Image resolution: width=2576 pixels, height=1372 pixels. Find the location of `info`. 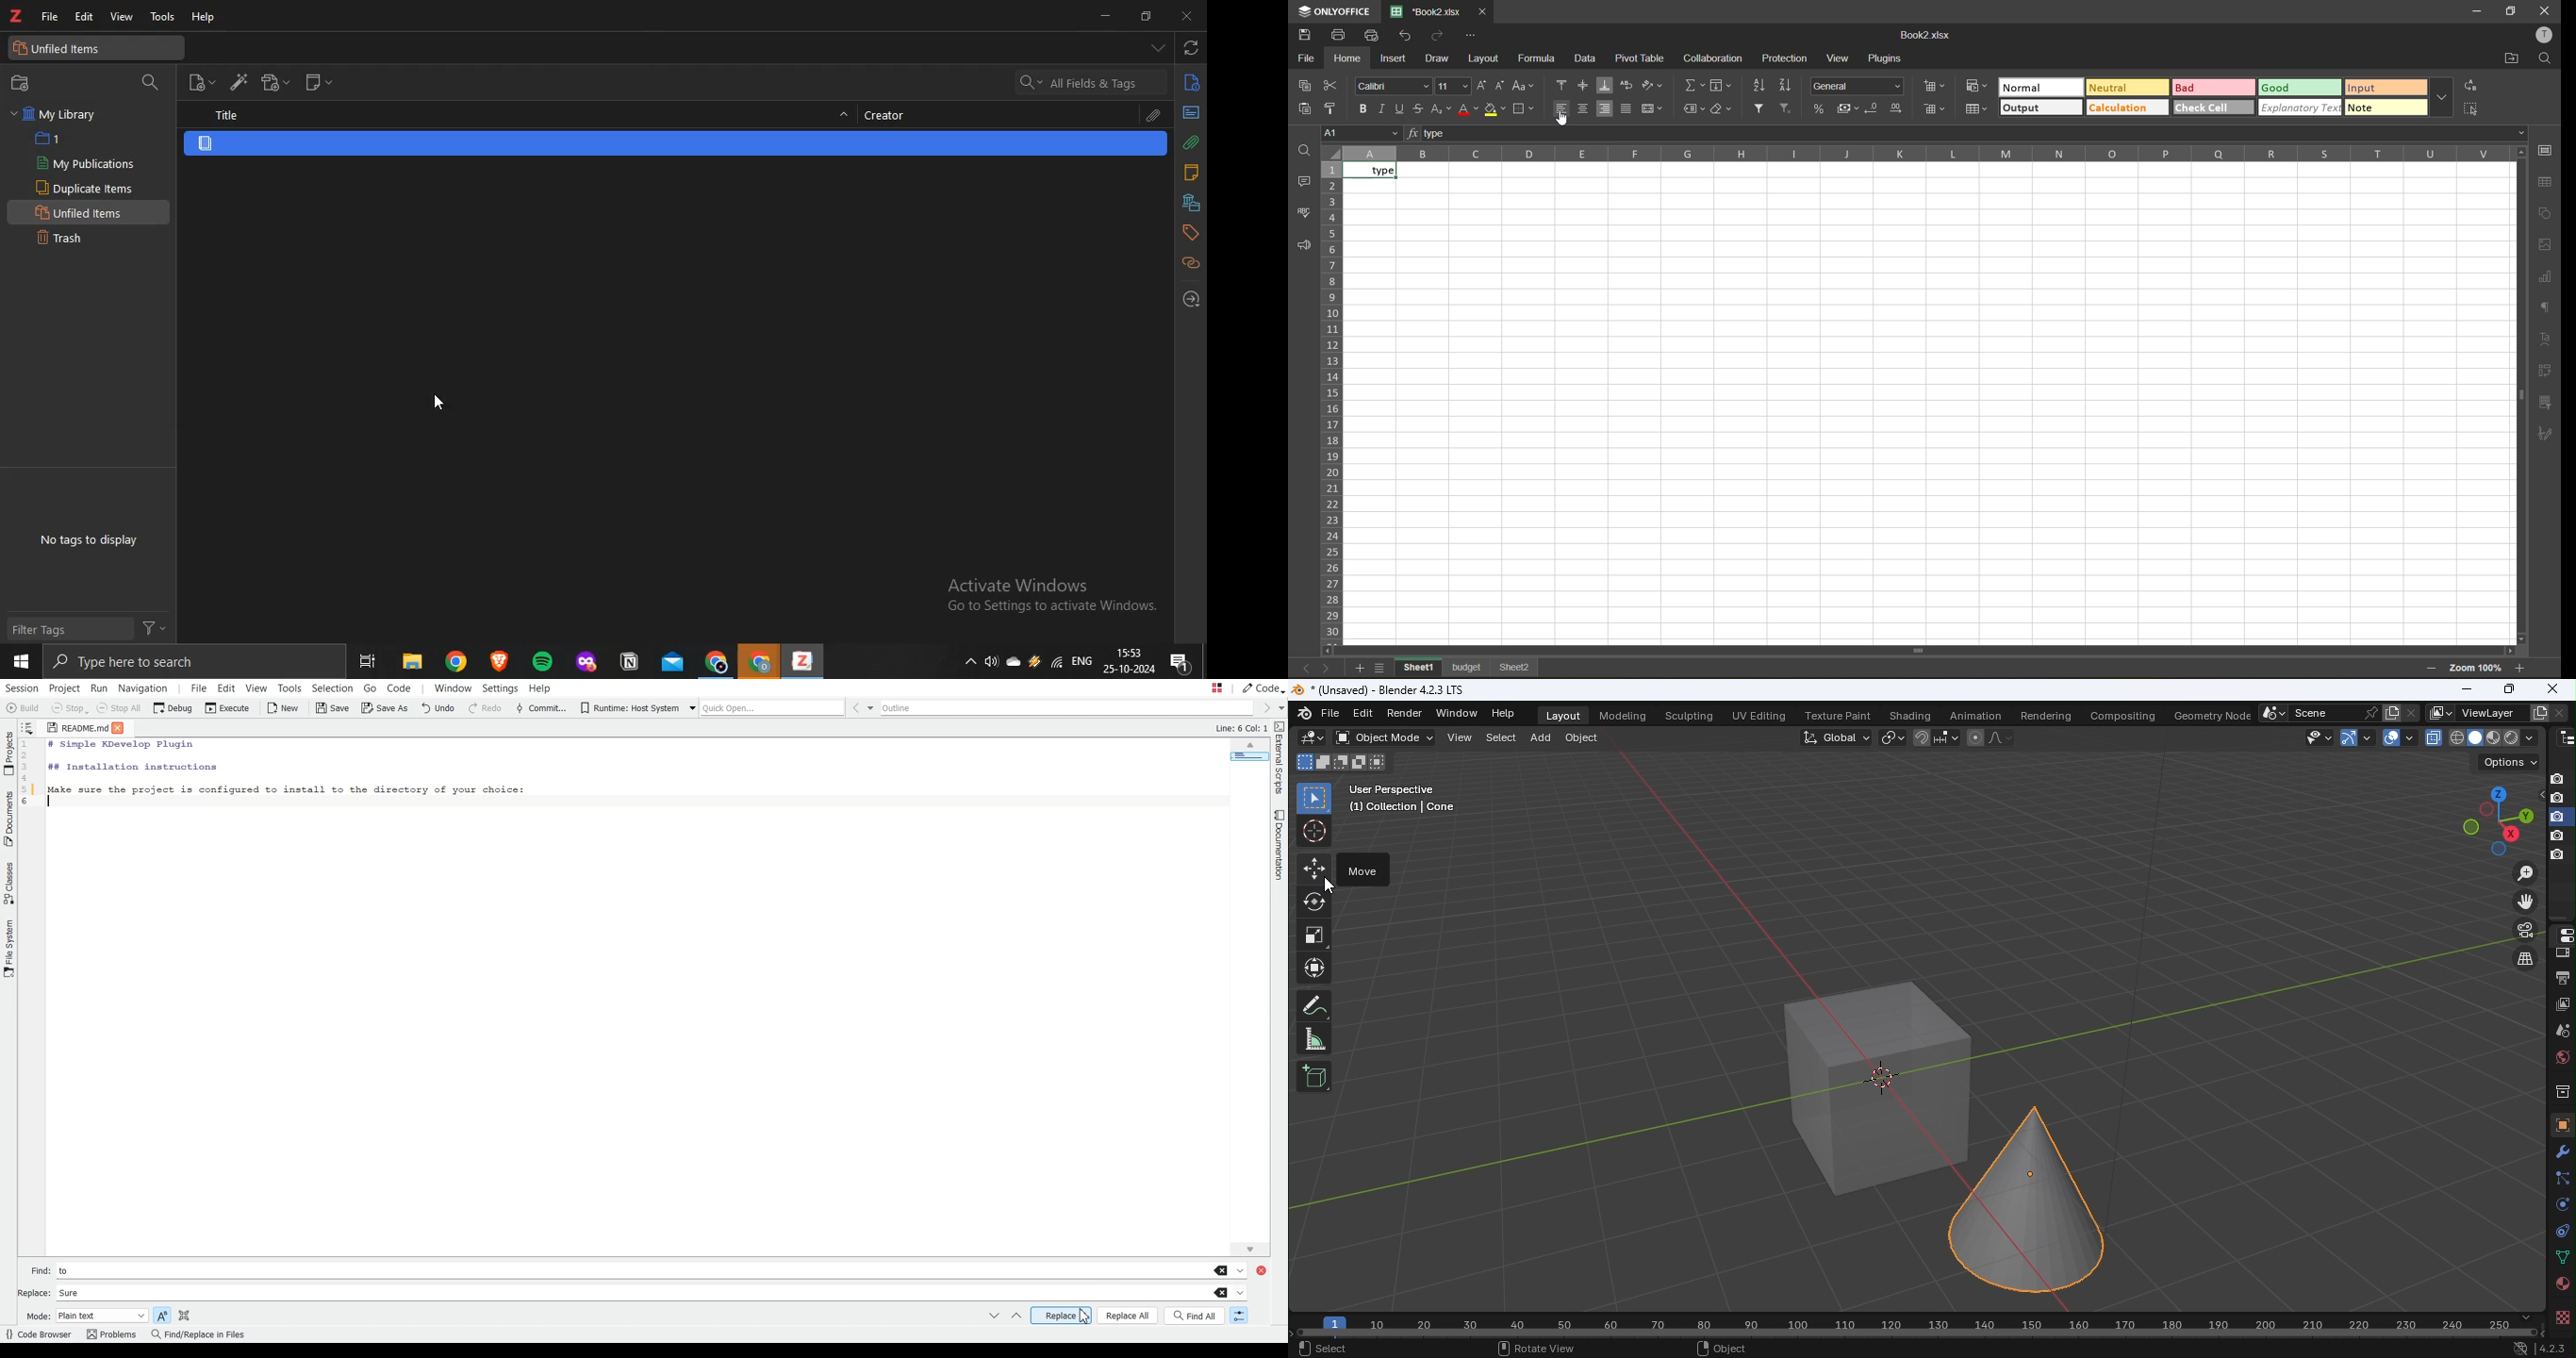

info is located at coordinates (1192, 86).